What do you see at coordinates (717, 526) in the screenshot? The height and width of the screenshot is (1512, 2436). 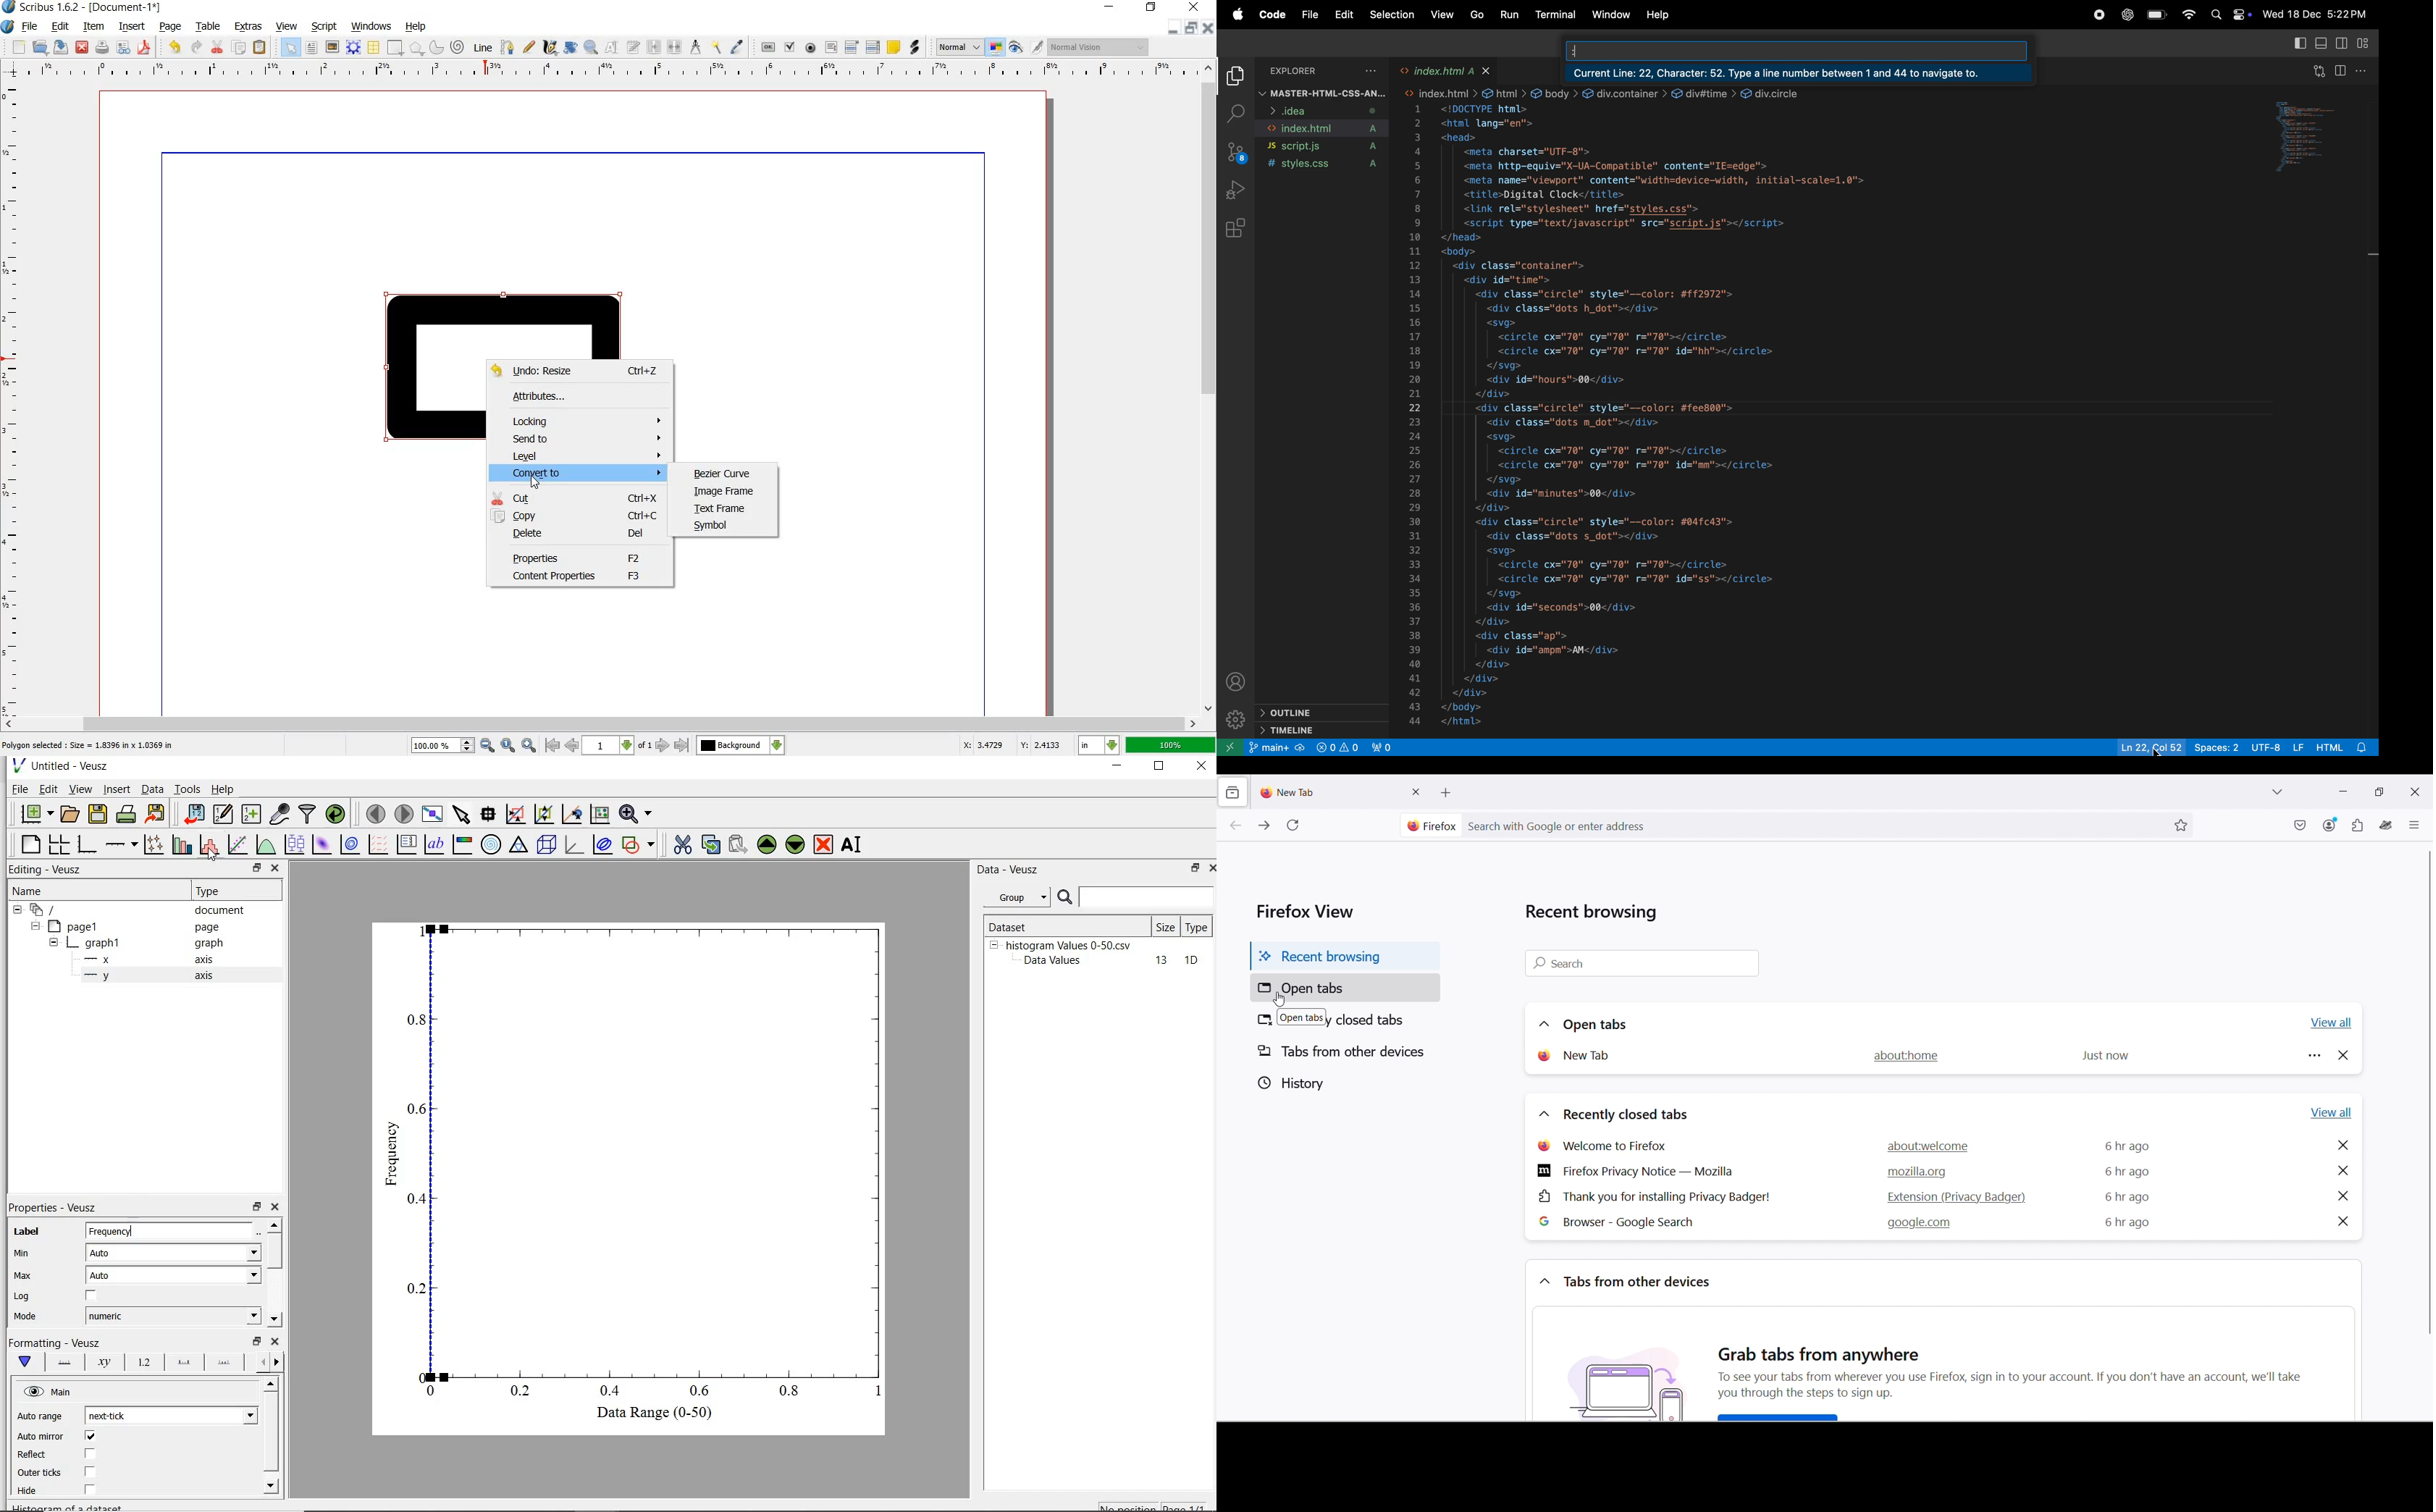 I see `SYMBOL` at bounding box center [717, 526].